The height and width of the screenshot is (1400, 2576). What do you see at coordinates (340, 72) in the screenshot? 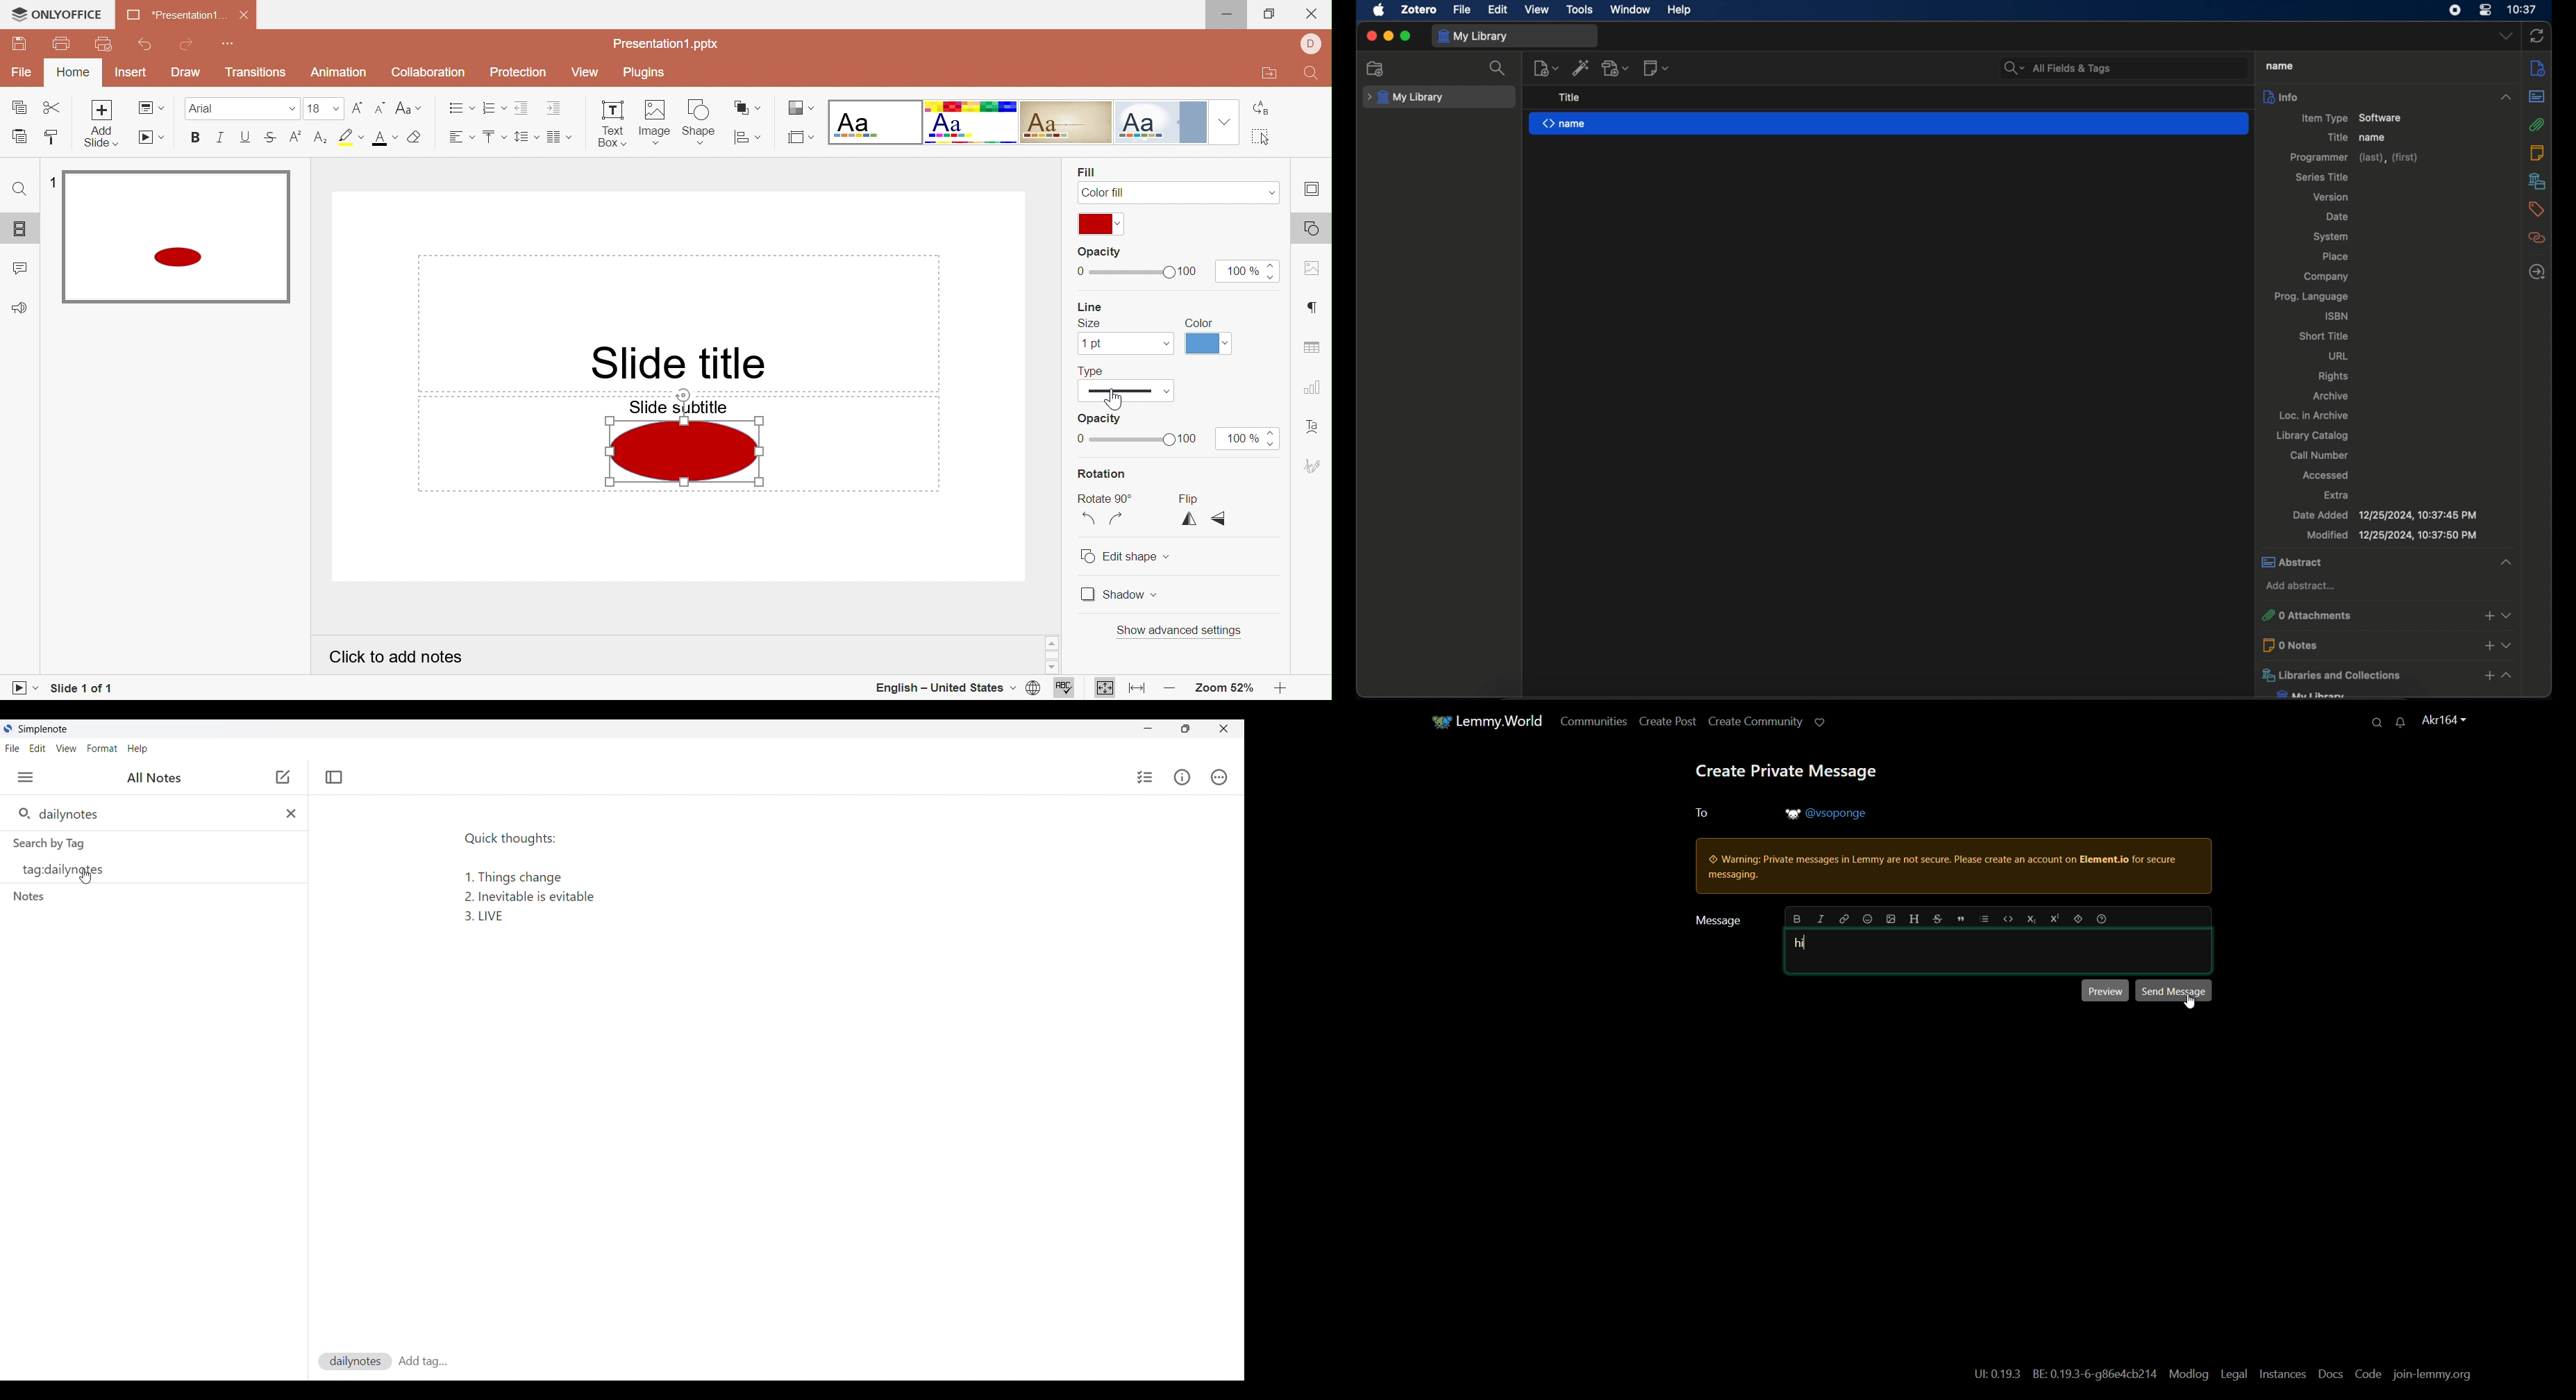
I see `Animation` at bounding box center [340, 72].